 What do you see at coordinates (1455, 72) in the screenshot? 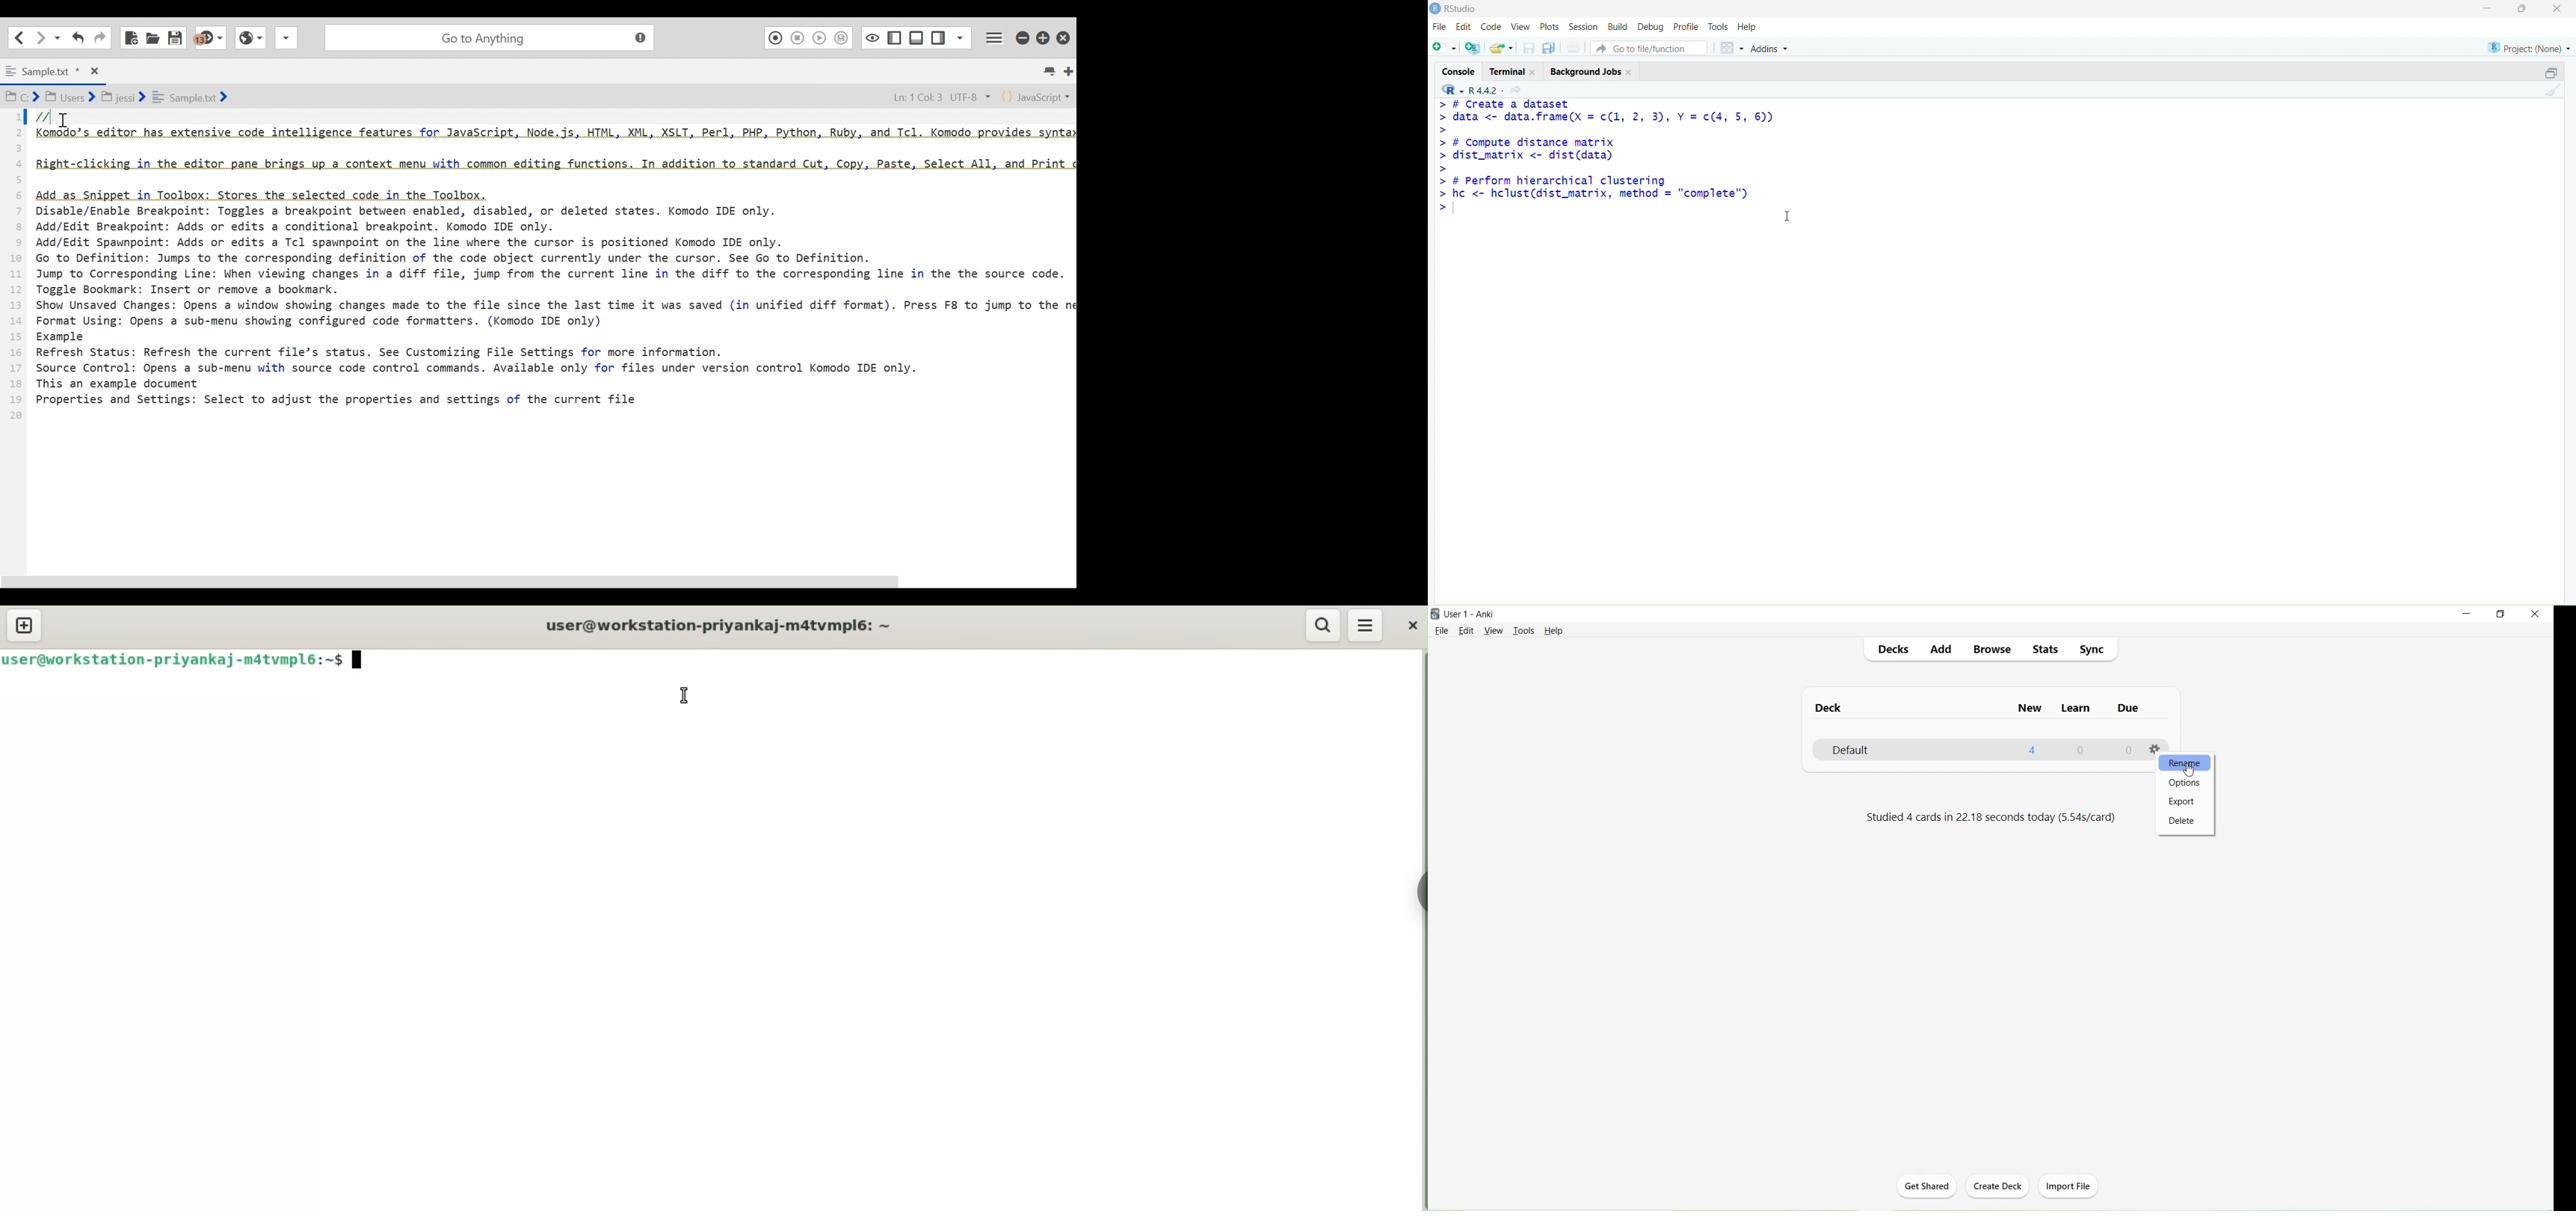
I see `Console` at bounding box center [1455, 72].